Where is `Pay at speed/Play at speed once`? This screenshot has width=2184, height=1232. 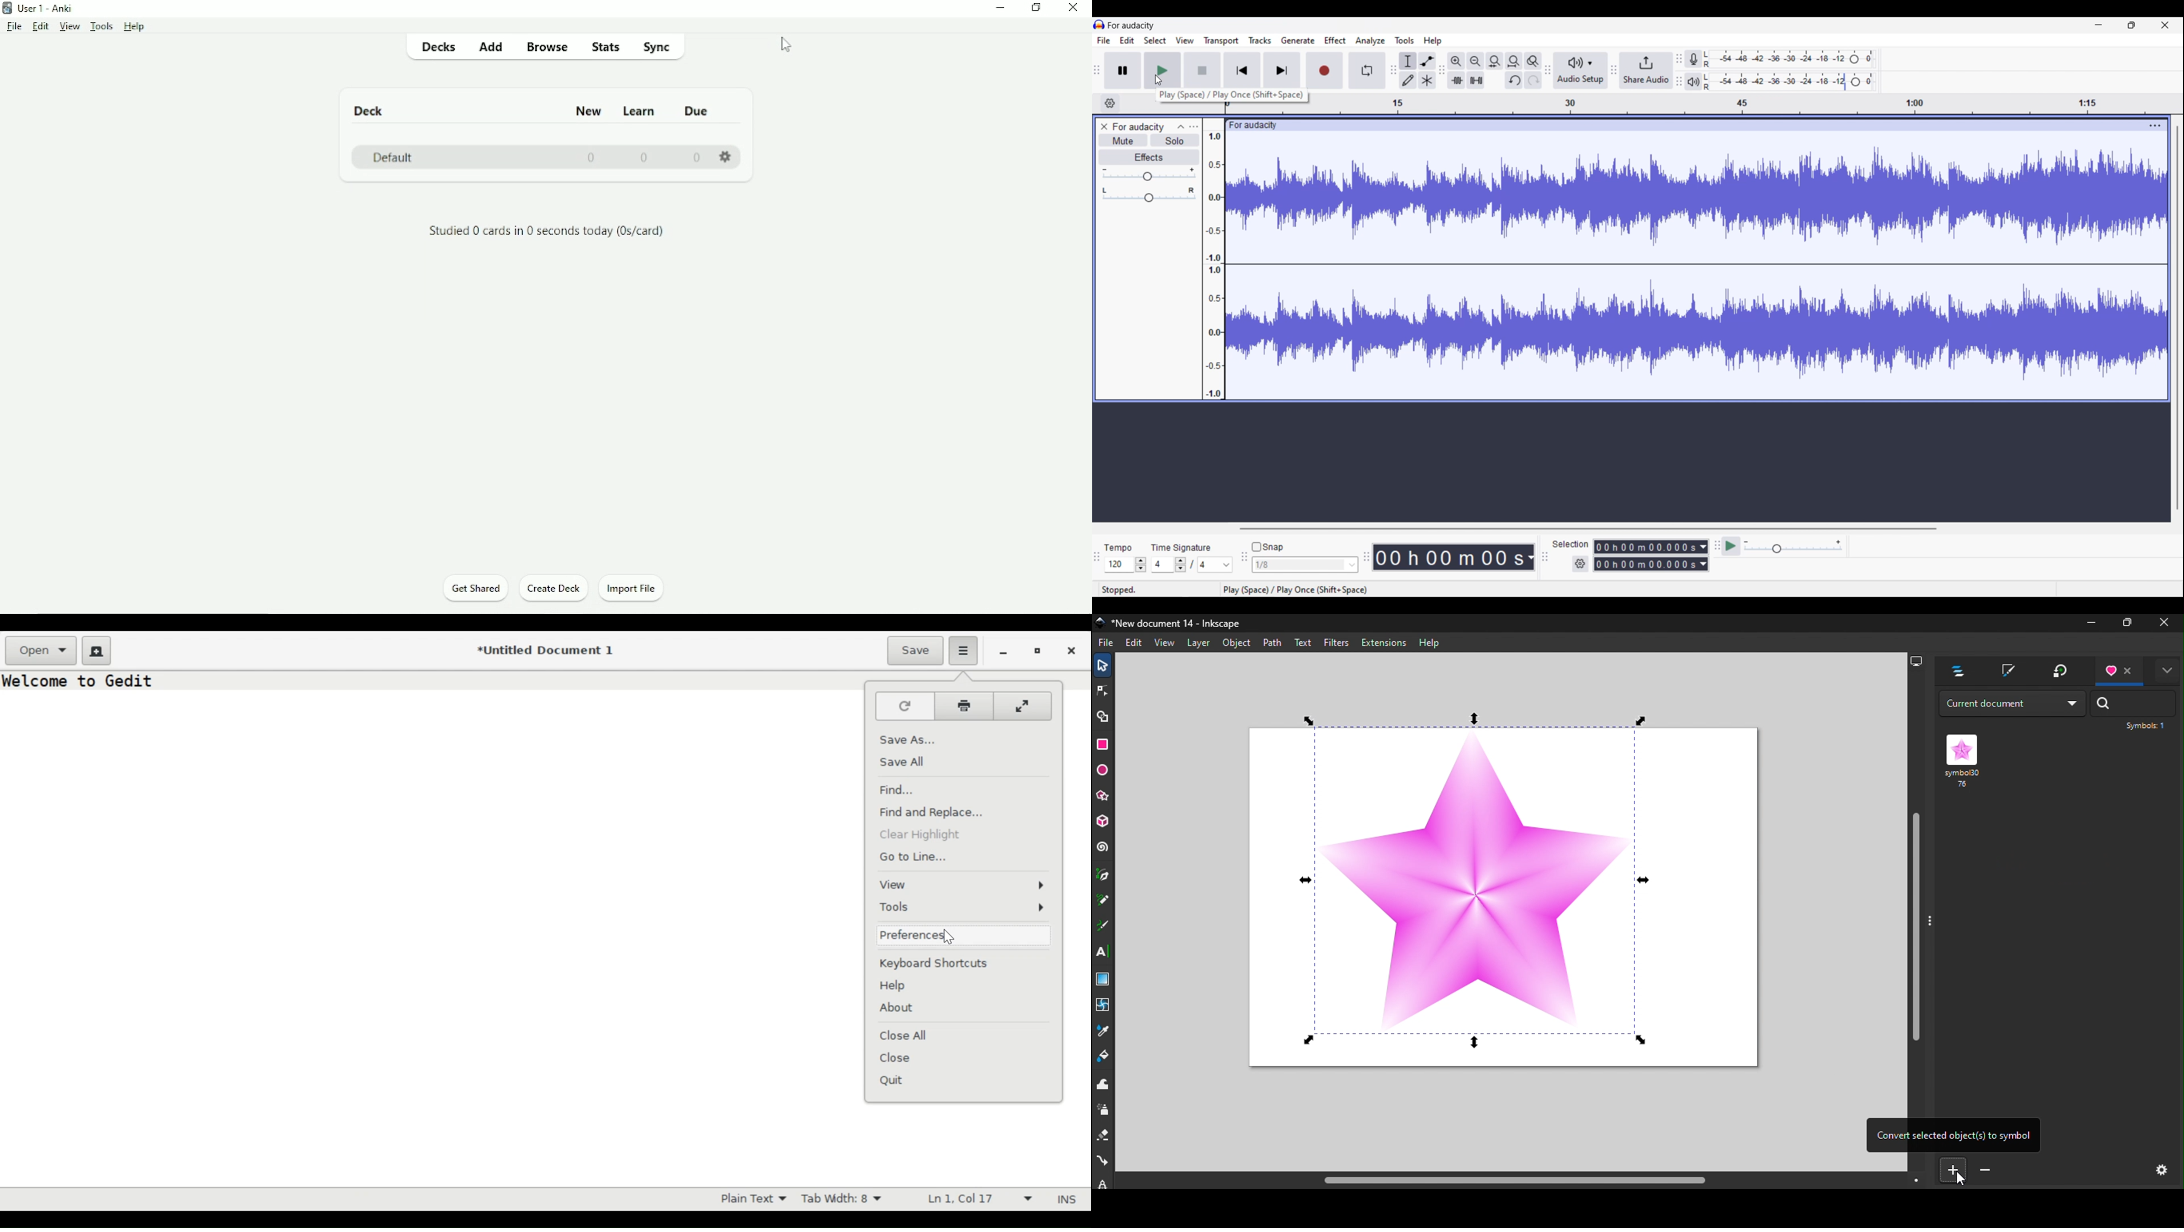 Pay at speed/Play at speed once is located at coordinates (1731, 546).